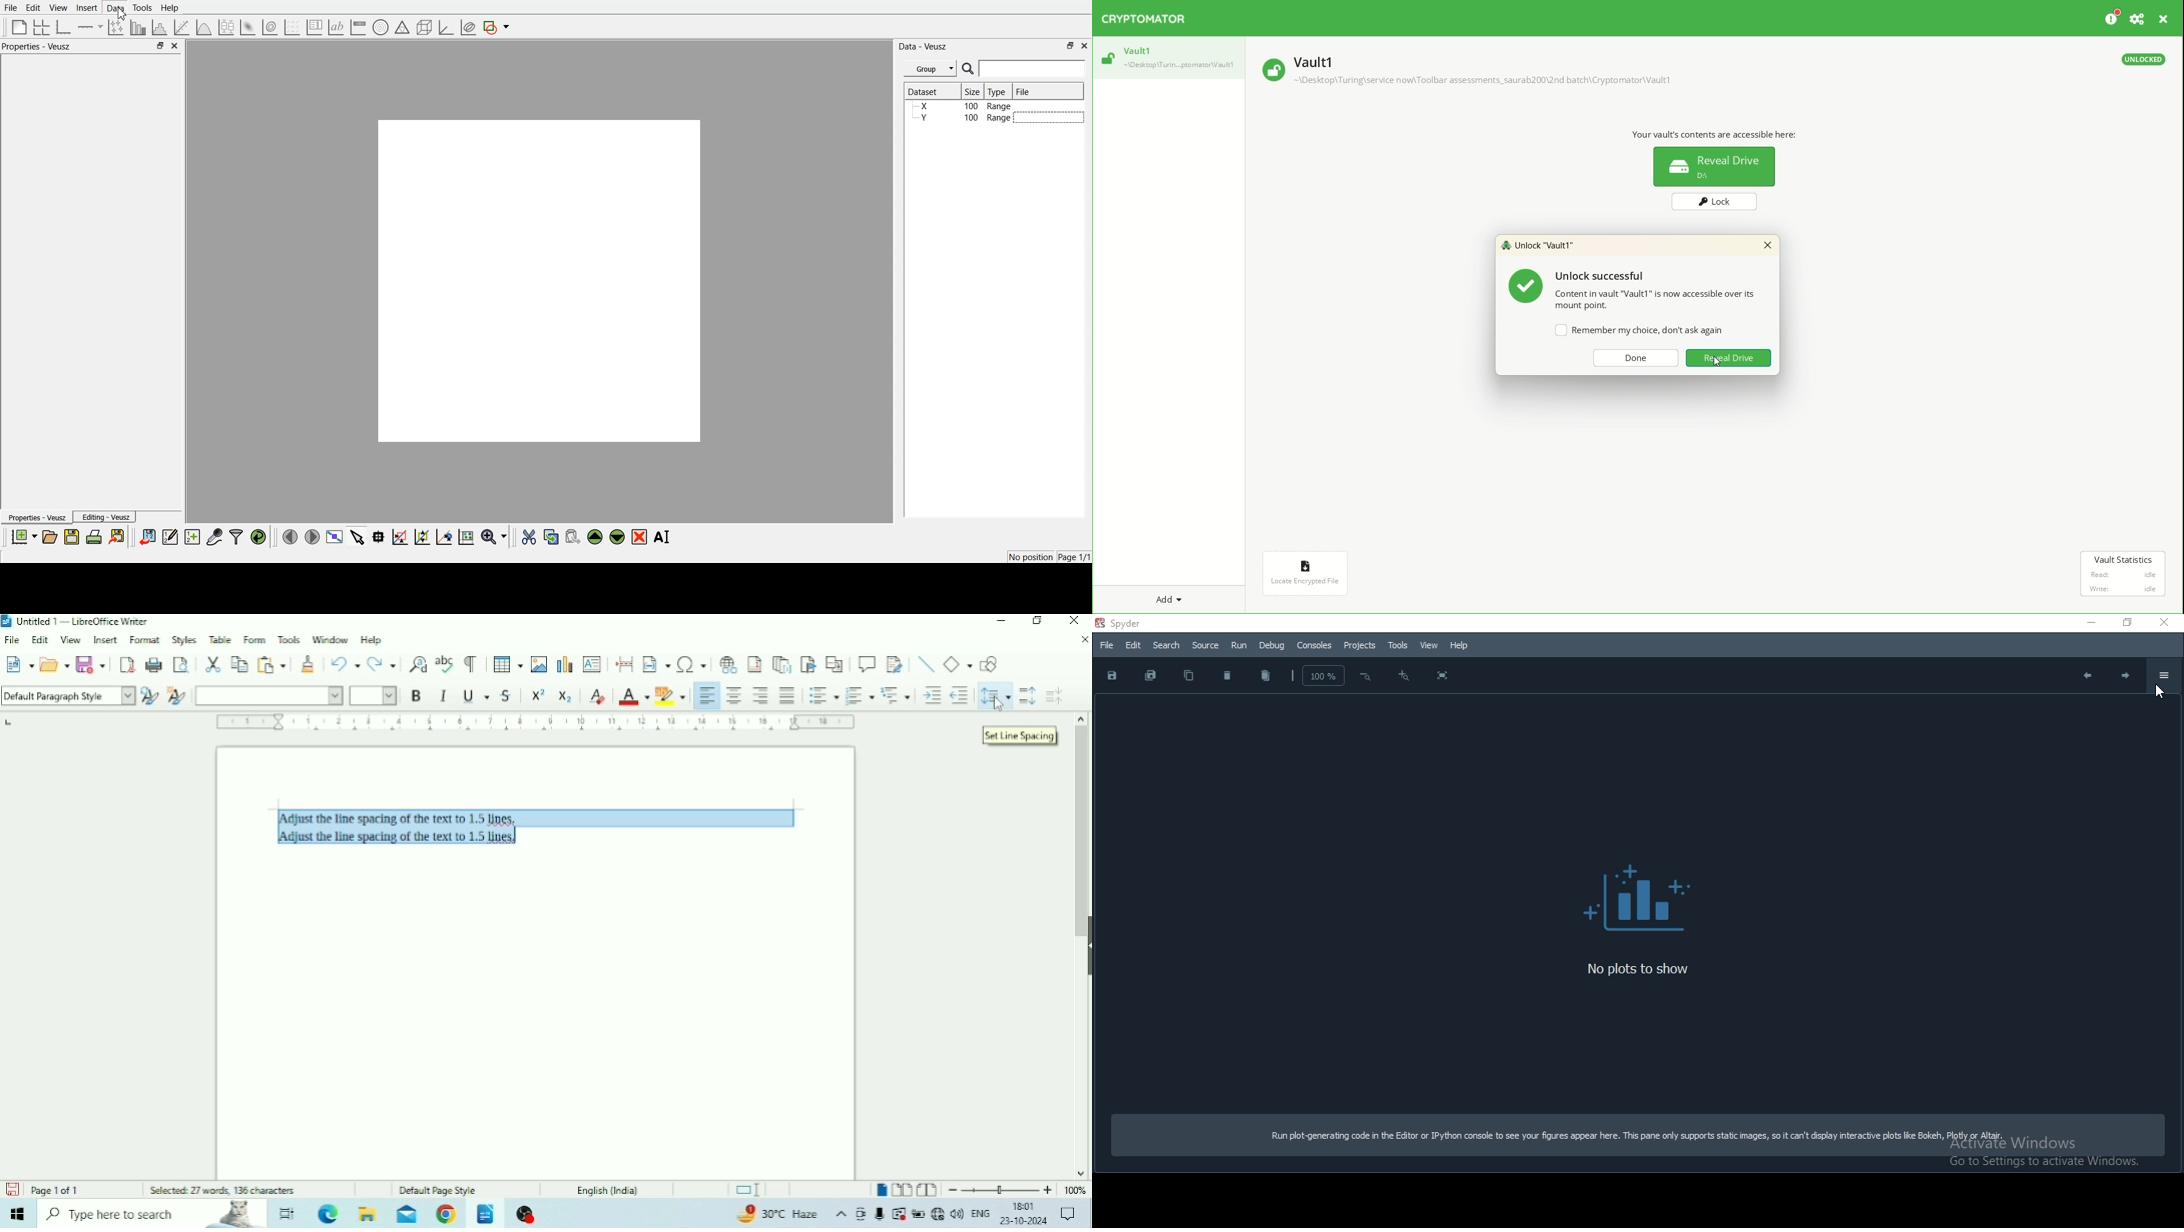 This screenshot has height=1232, width=2184. What do you see at coordinates (1054, 697) in the screenshot?
I see `Decrease Paragraph Spacing` at bounding box center [1054, 697].